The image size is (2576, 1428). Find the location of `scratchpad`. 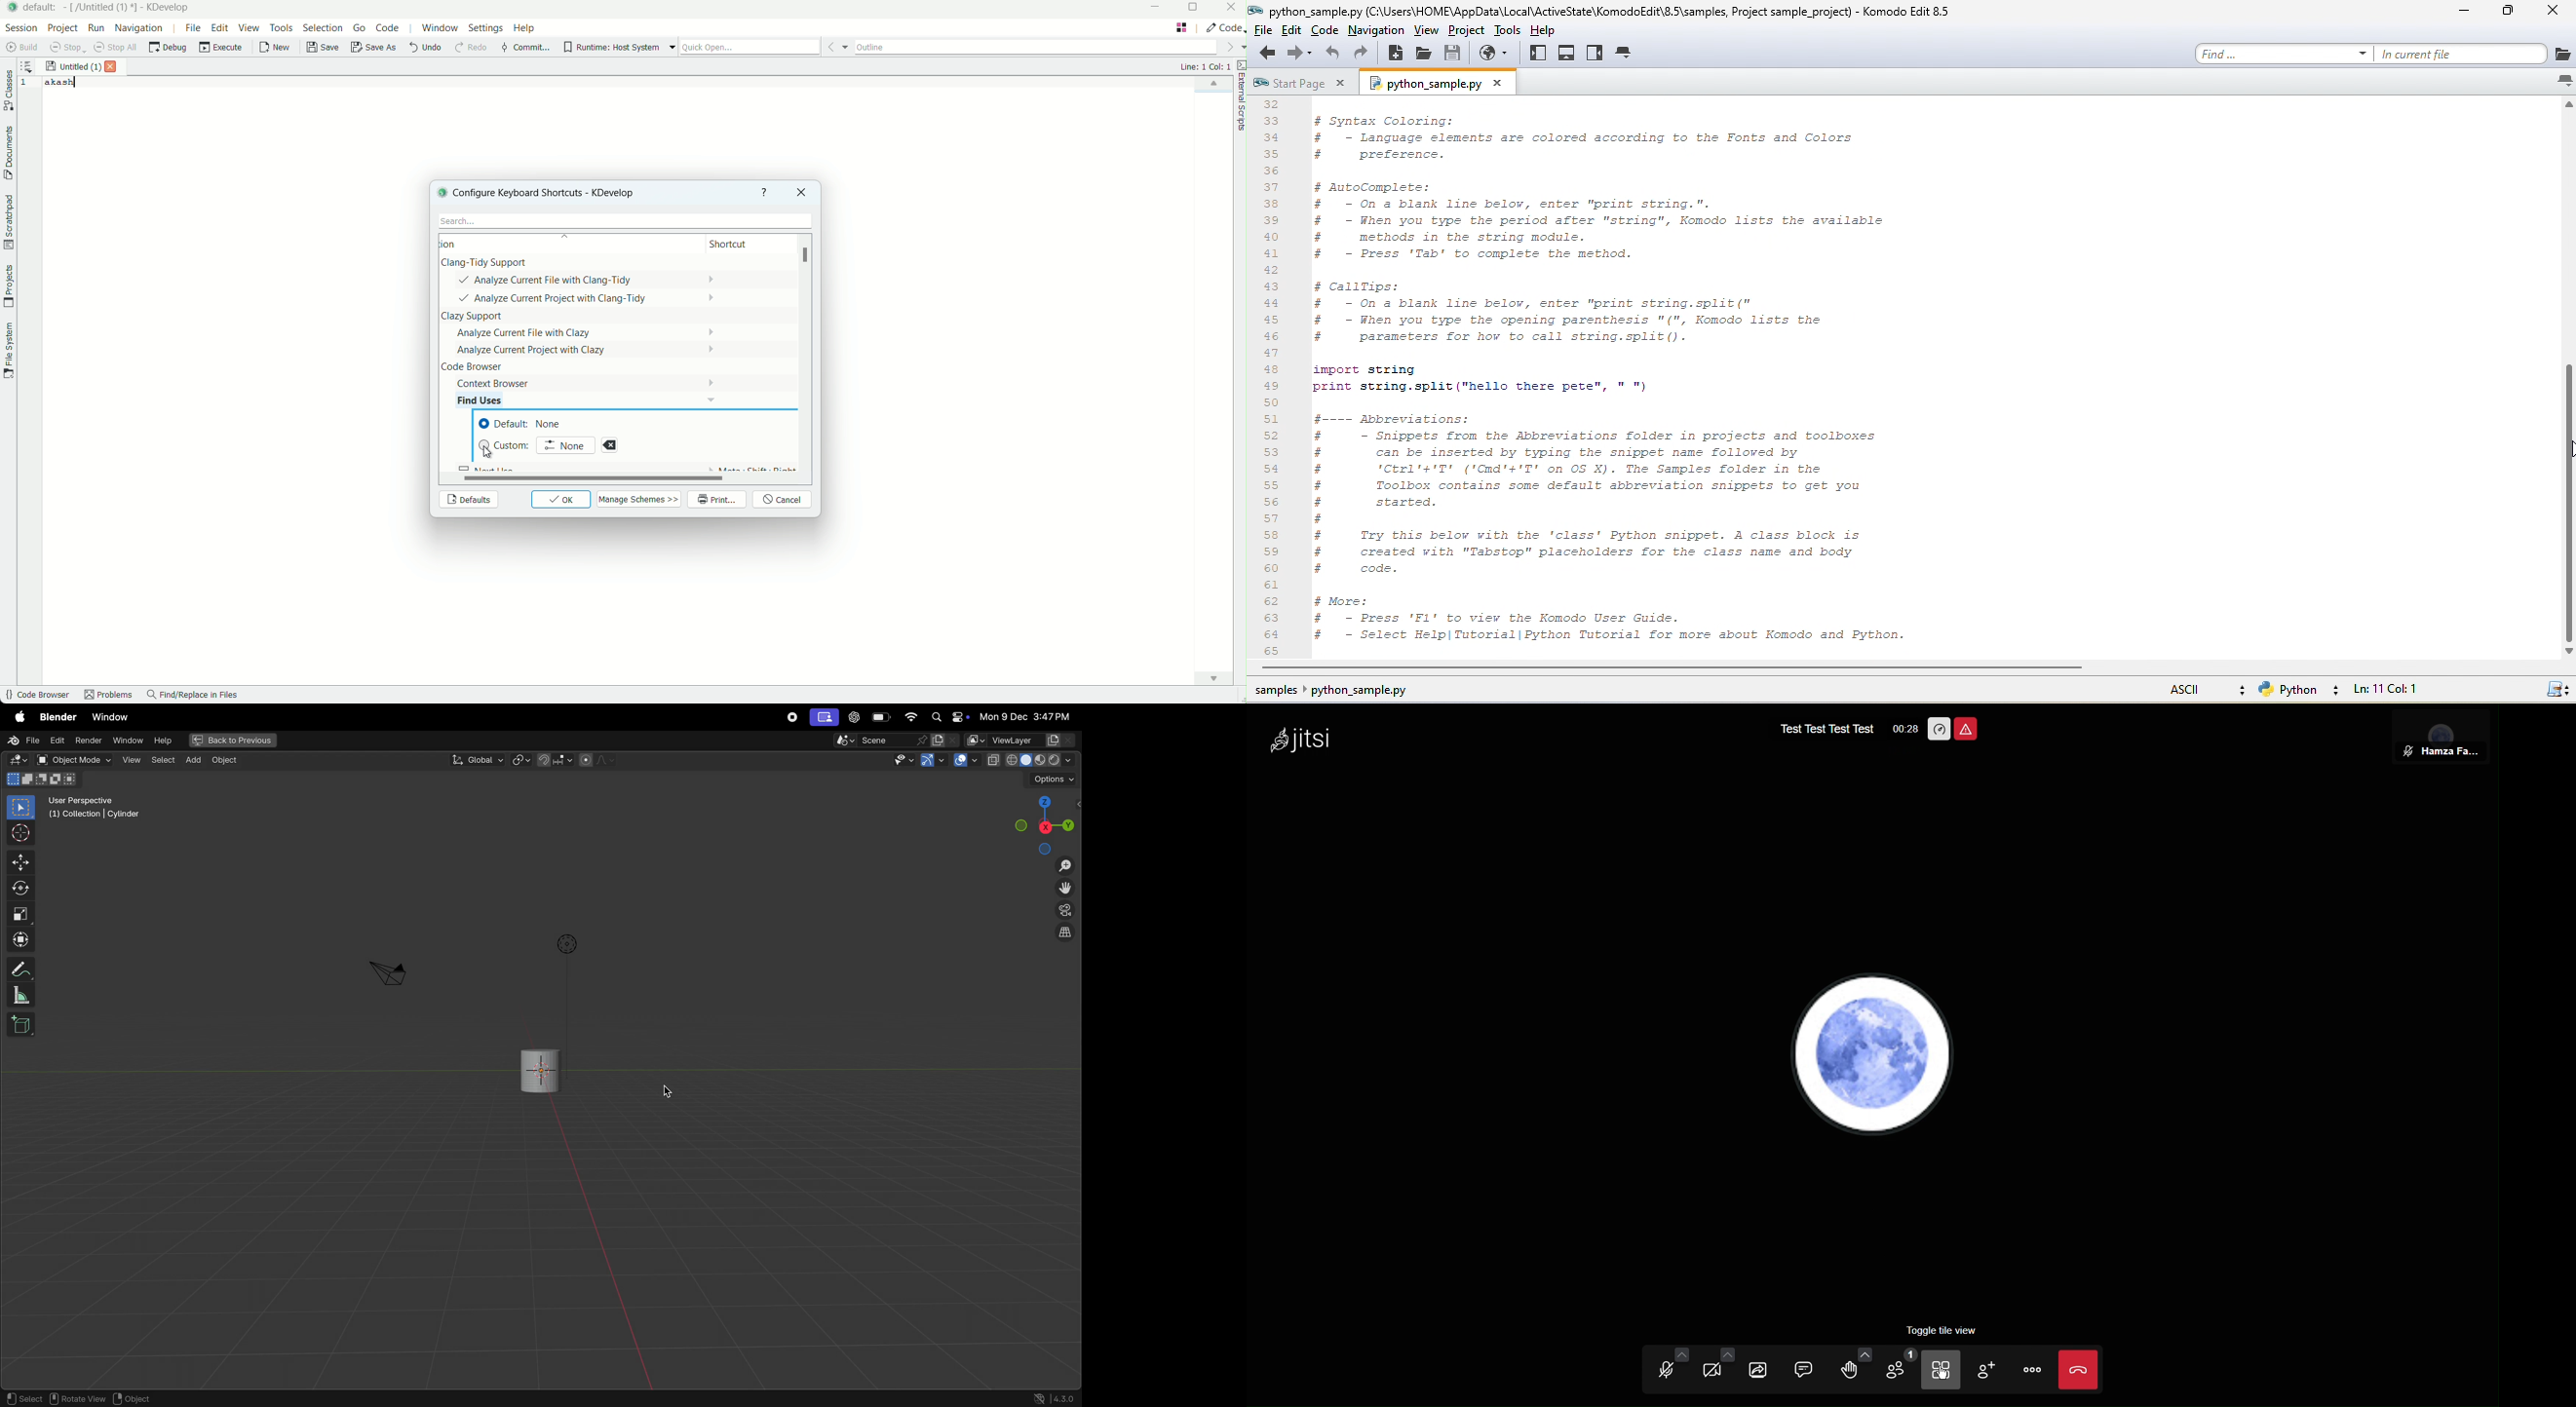

scratchpad is located at coordinates (8, 221).